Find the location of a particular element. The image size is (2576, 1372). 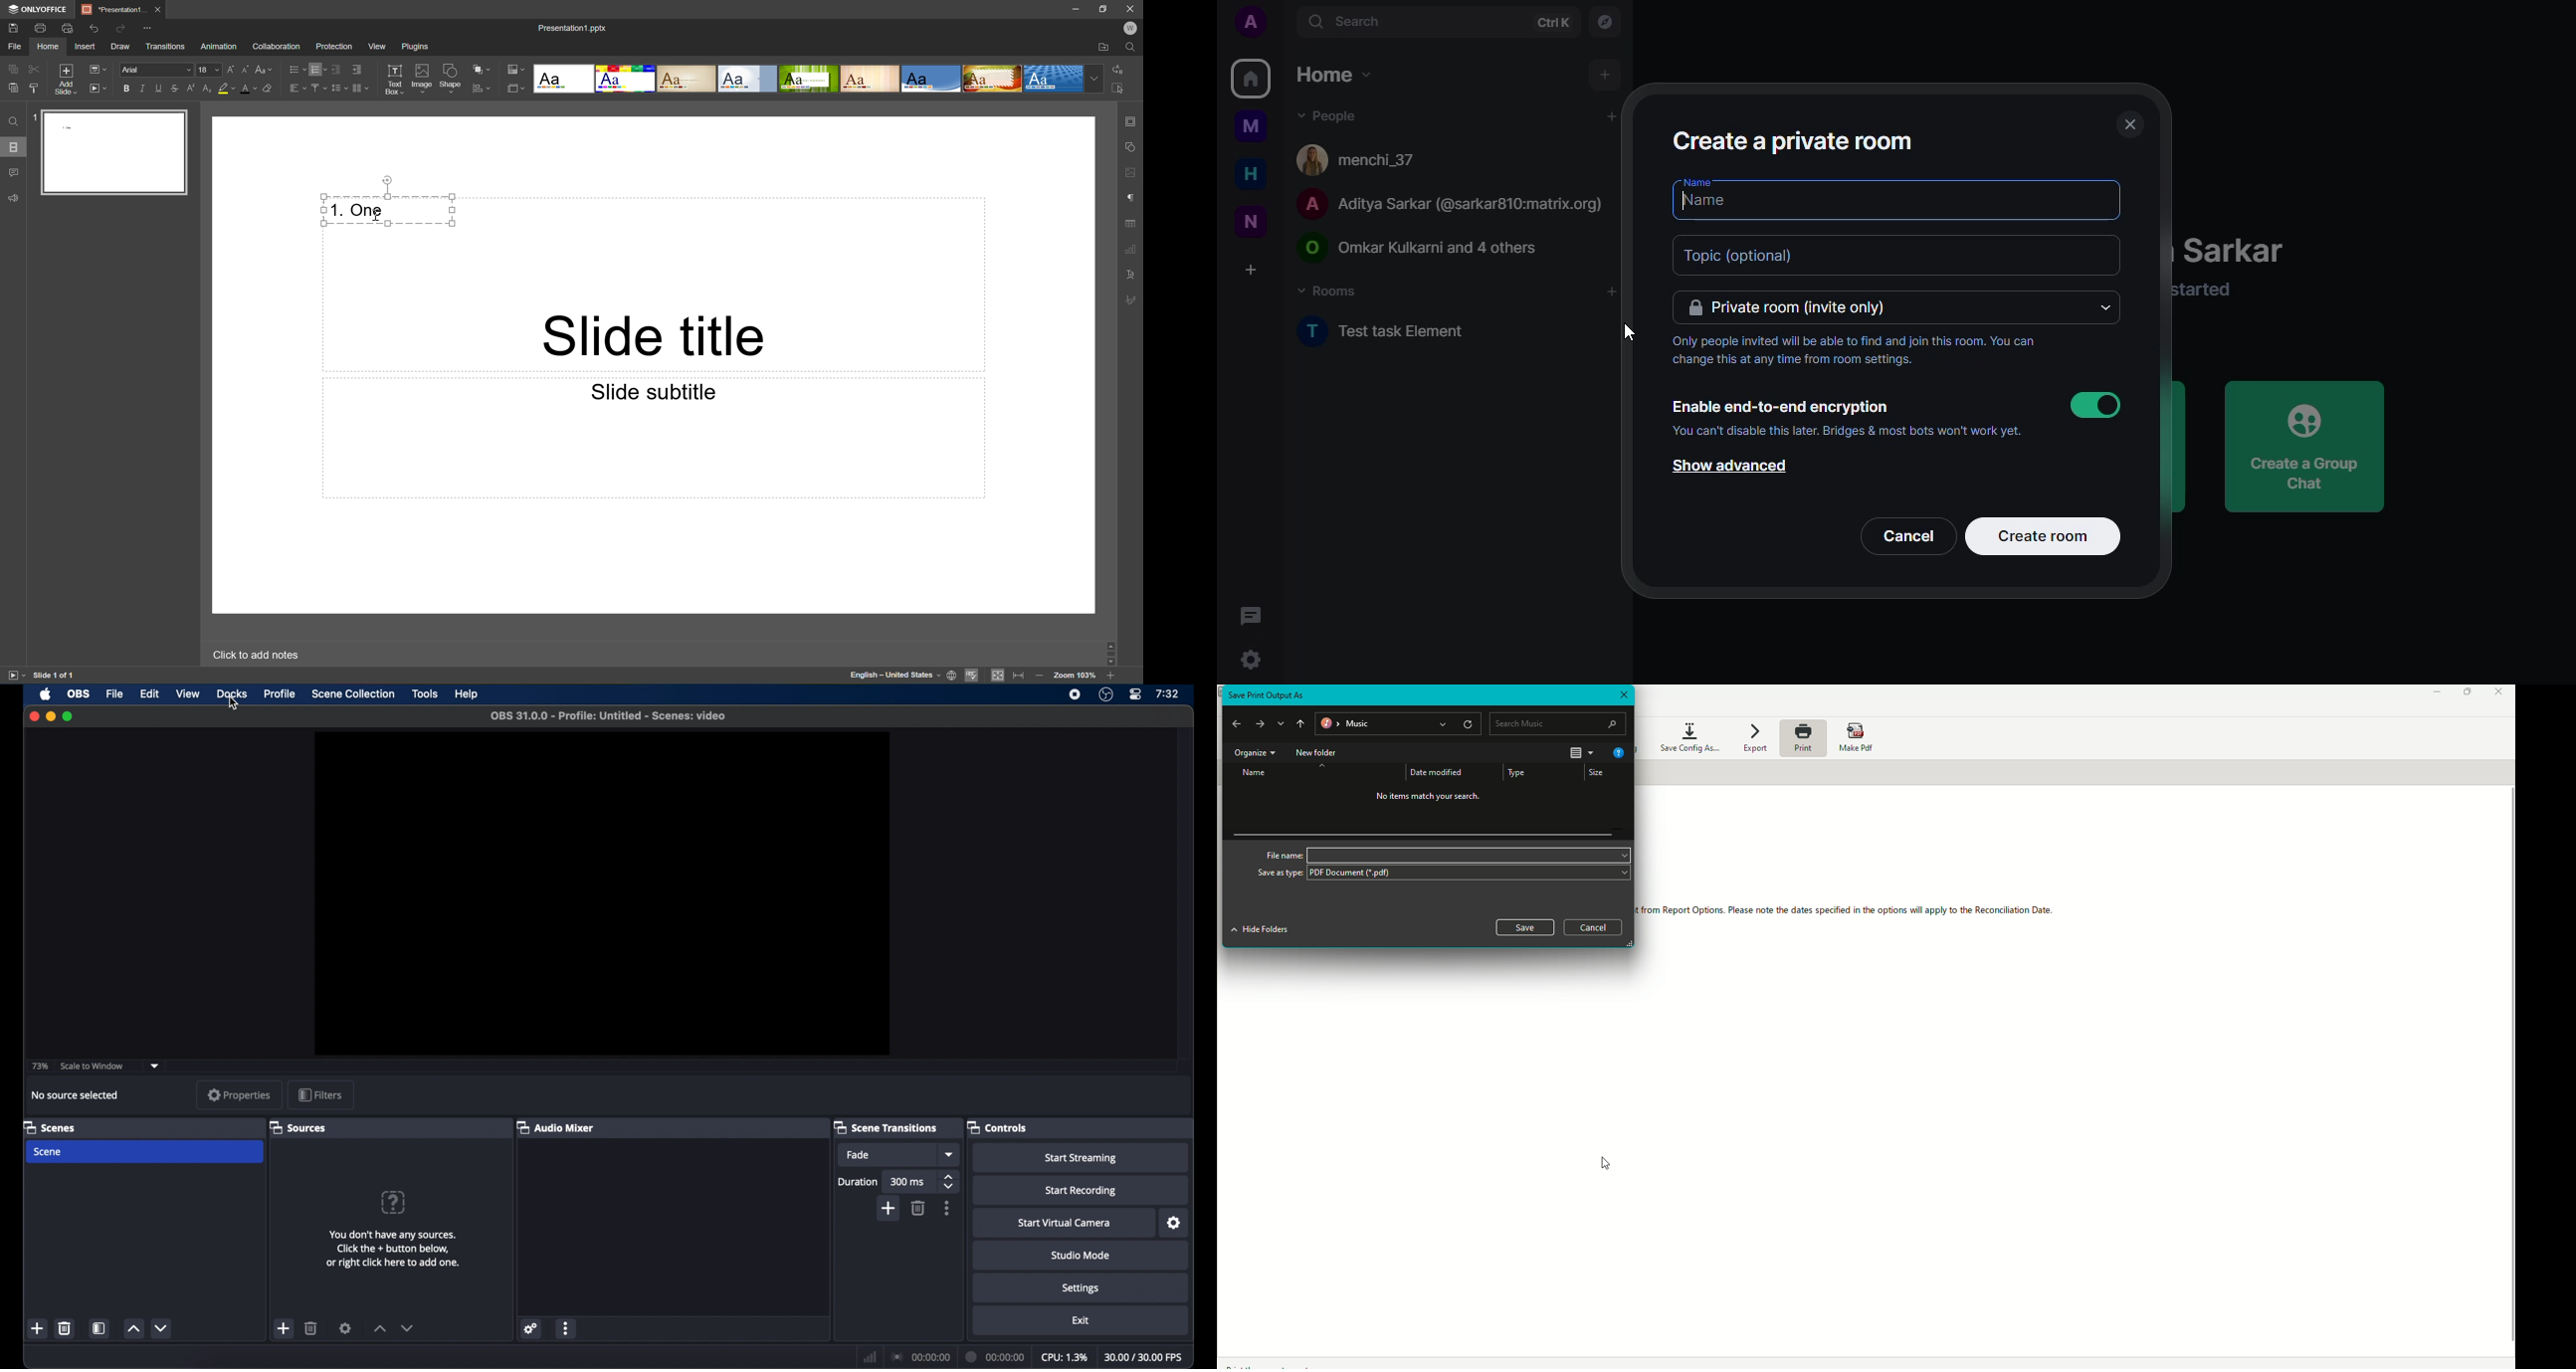

threads is located at coordinates (1255, 614).